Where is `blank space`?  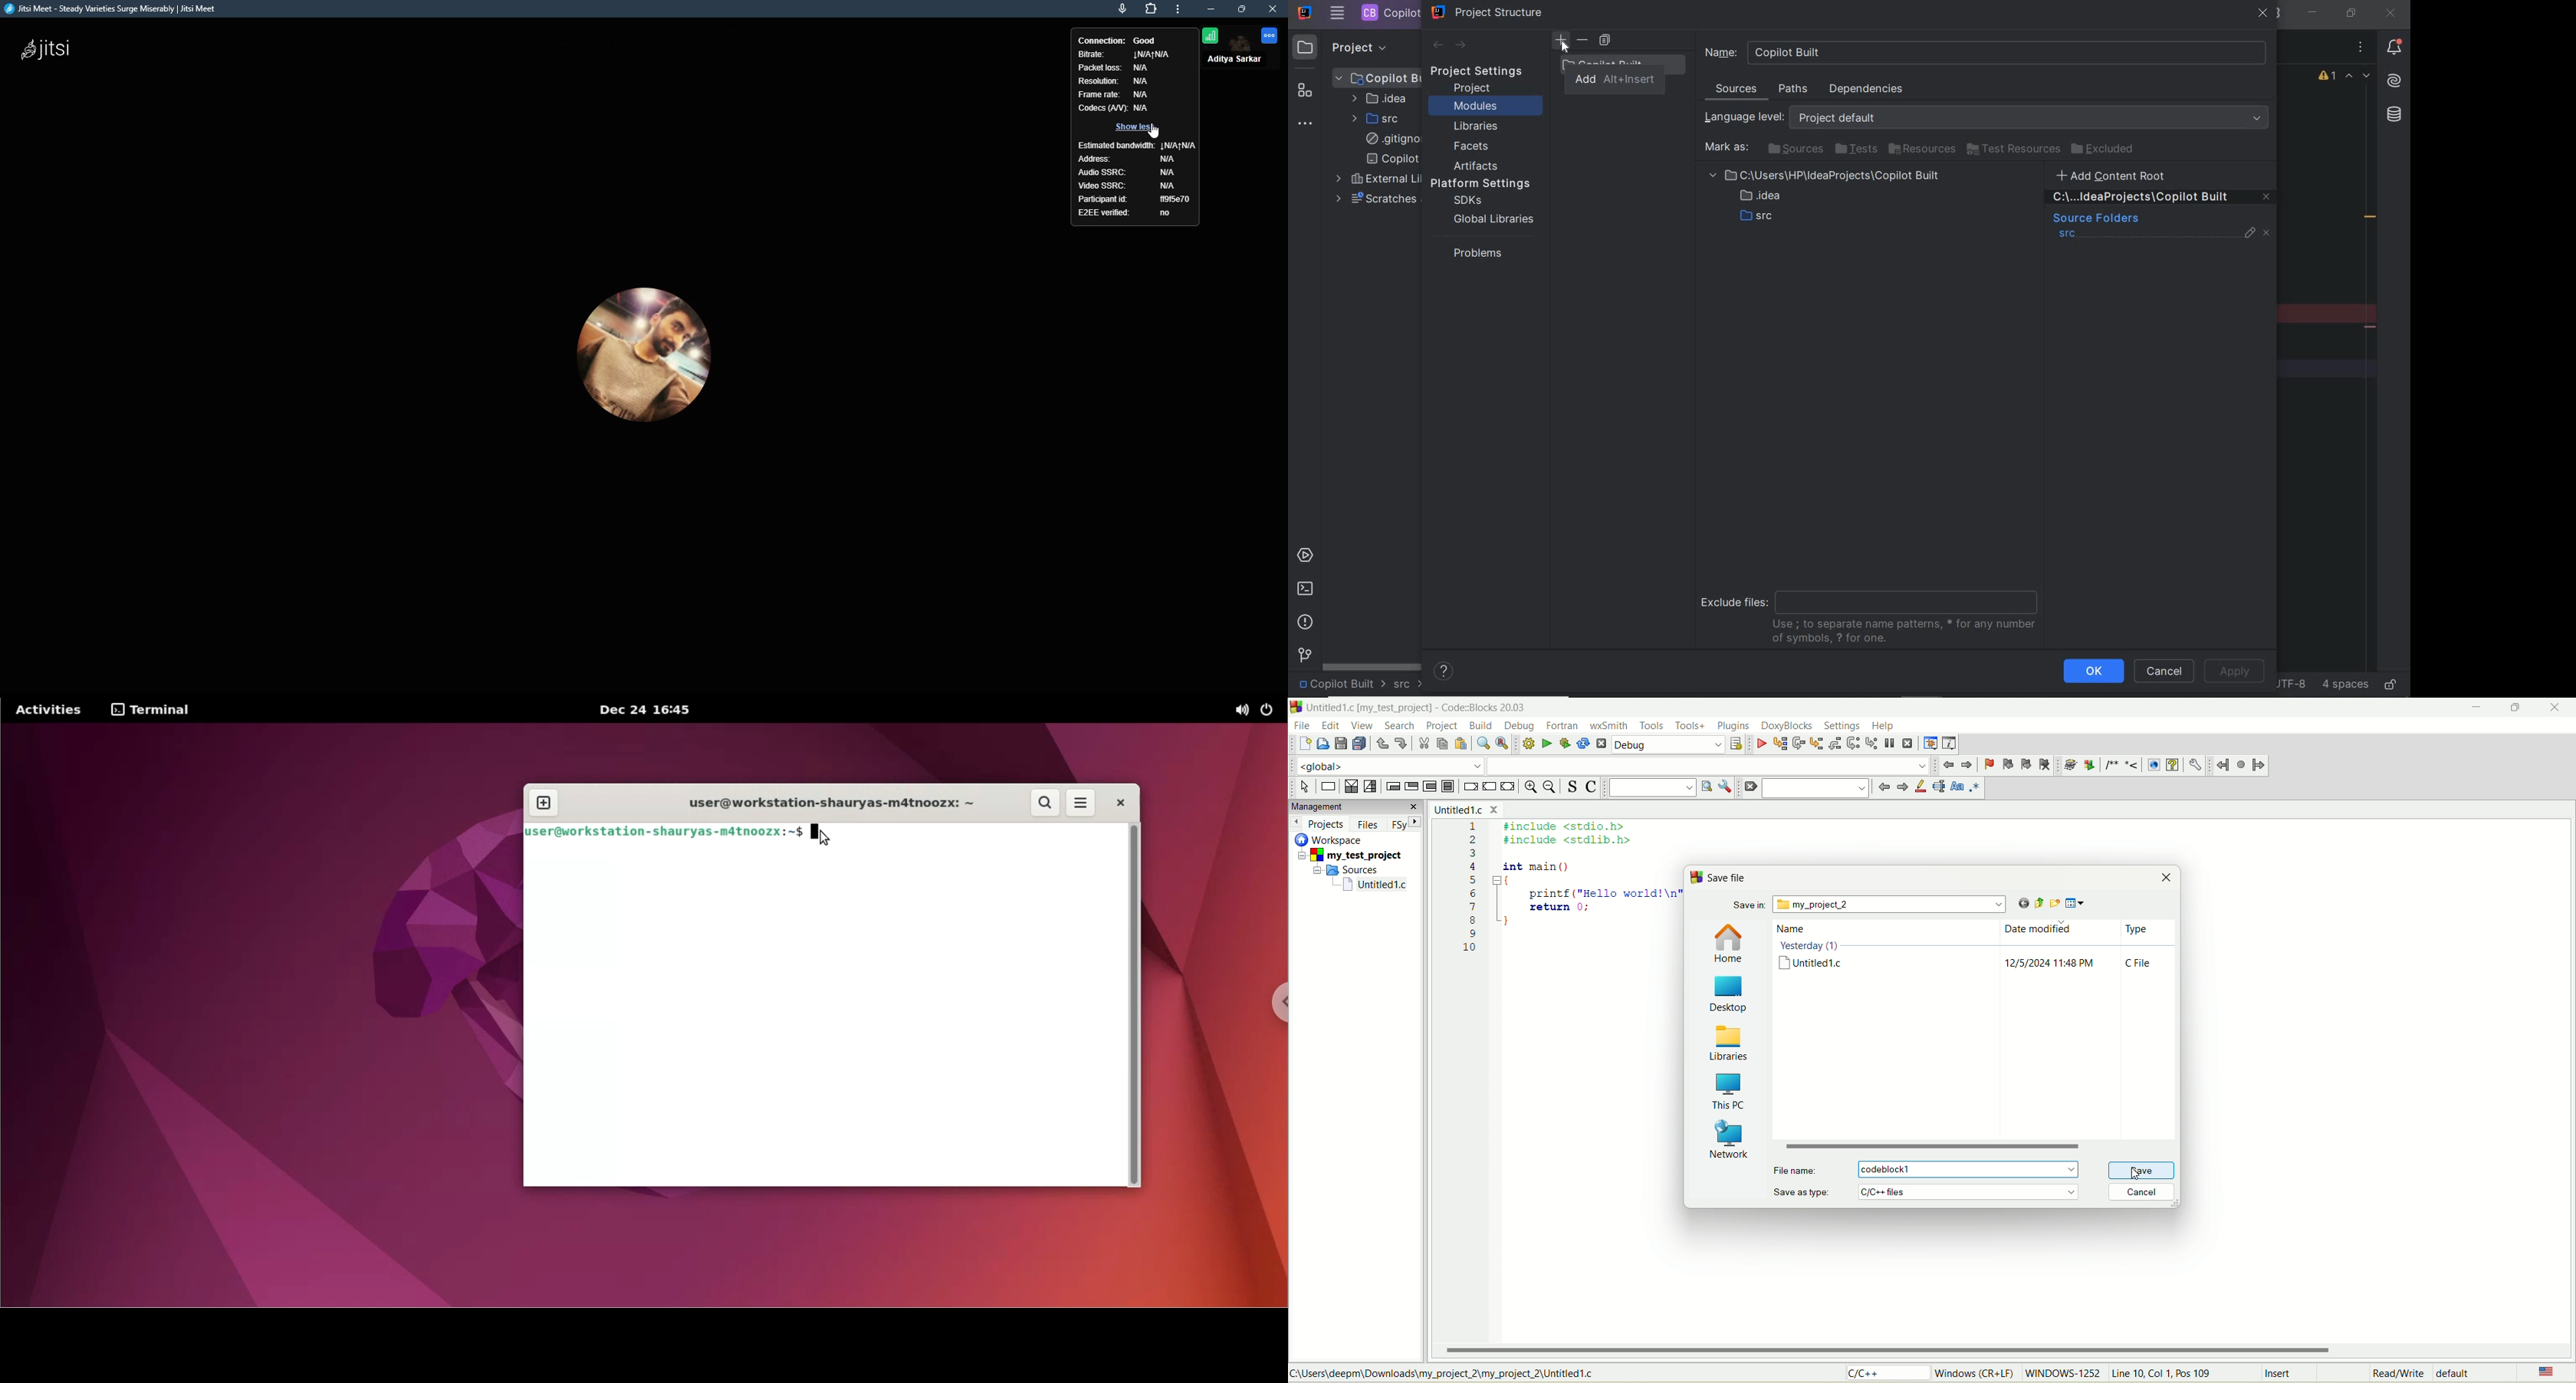 blank space is located at coordinates (1816, 787).